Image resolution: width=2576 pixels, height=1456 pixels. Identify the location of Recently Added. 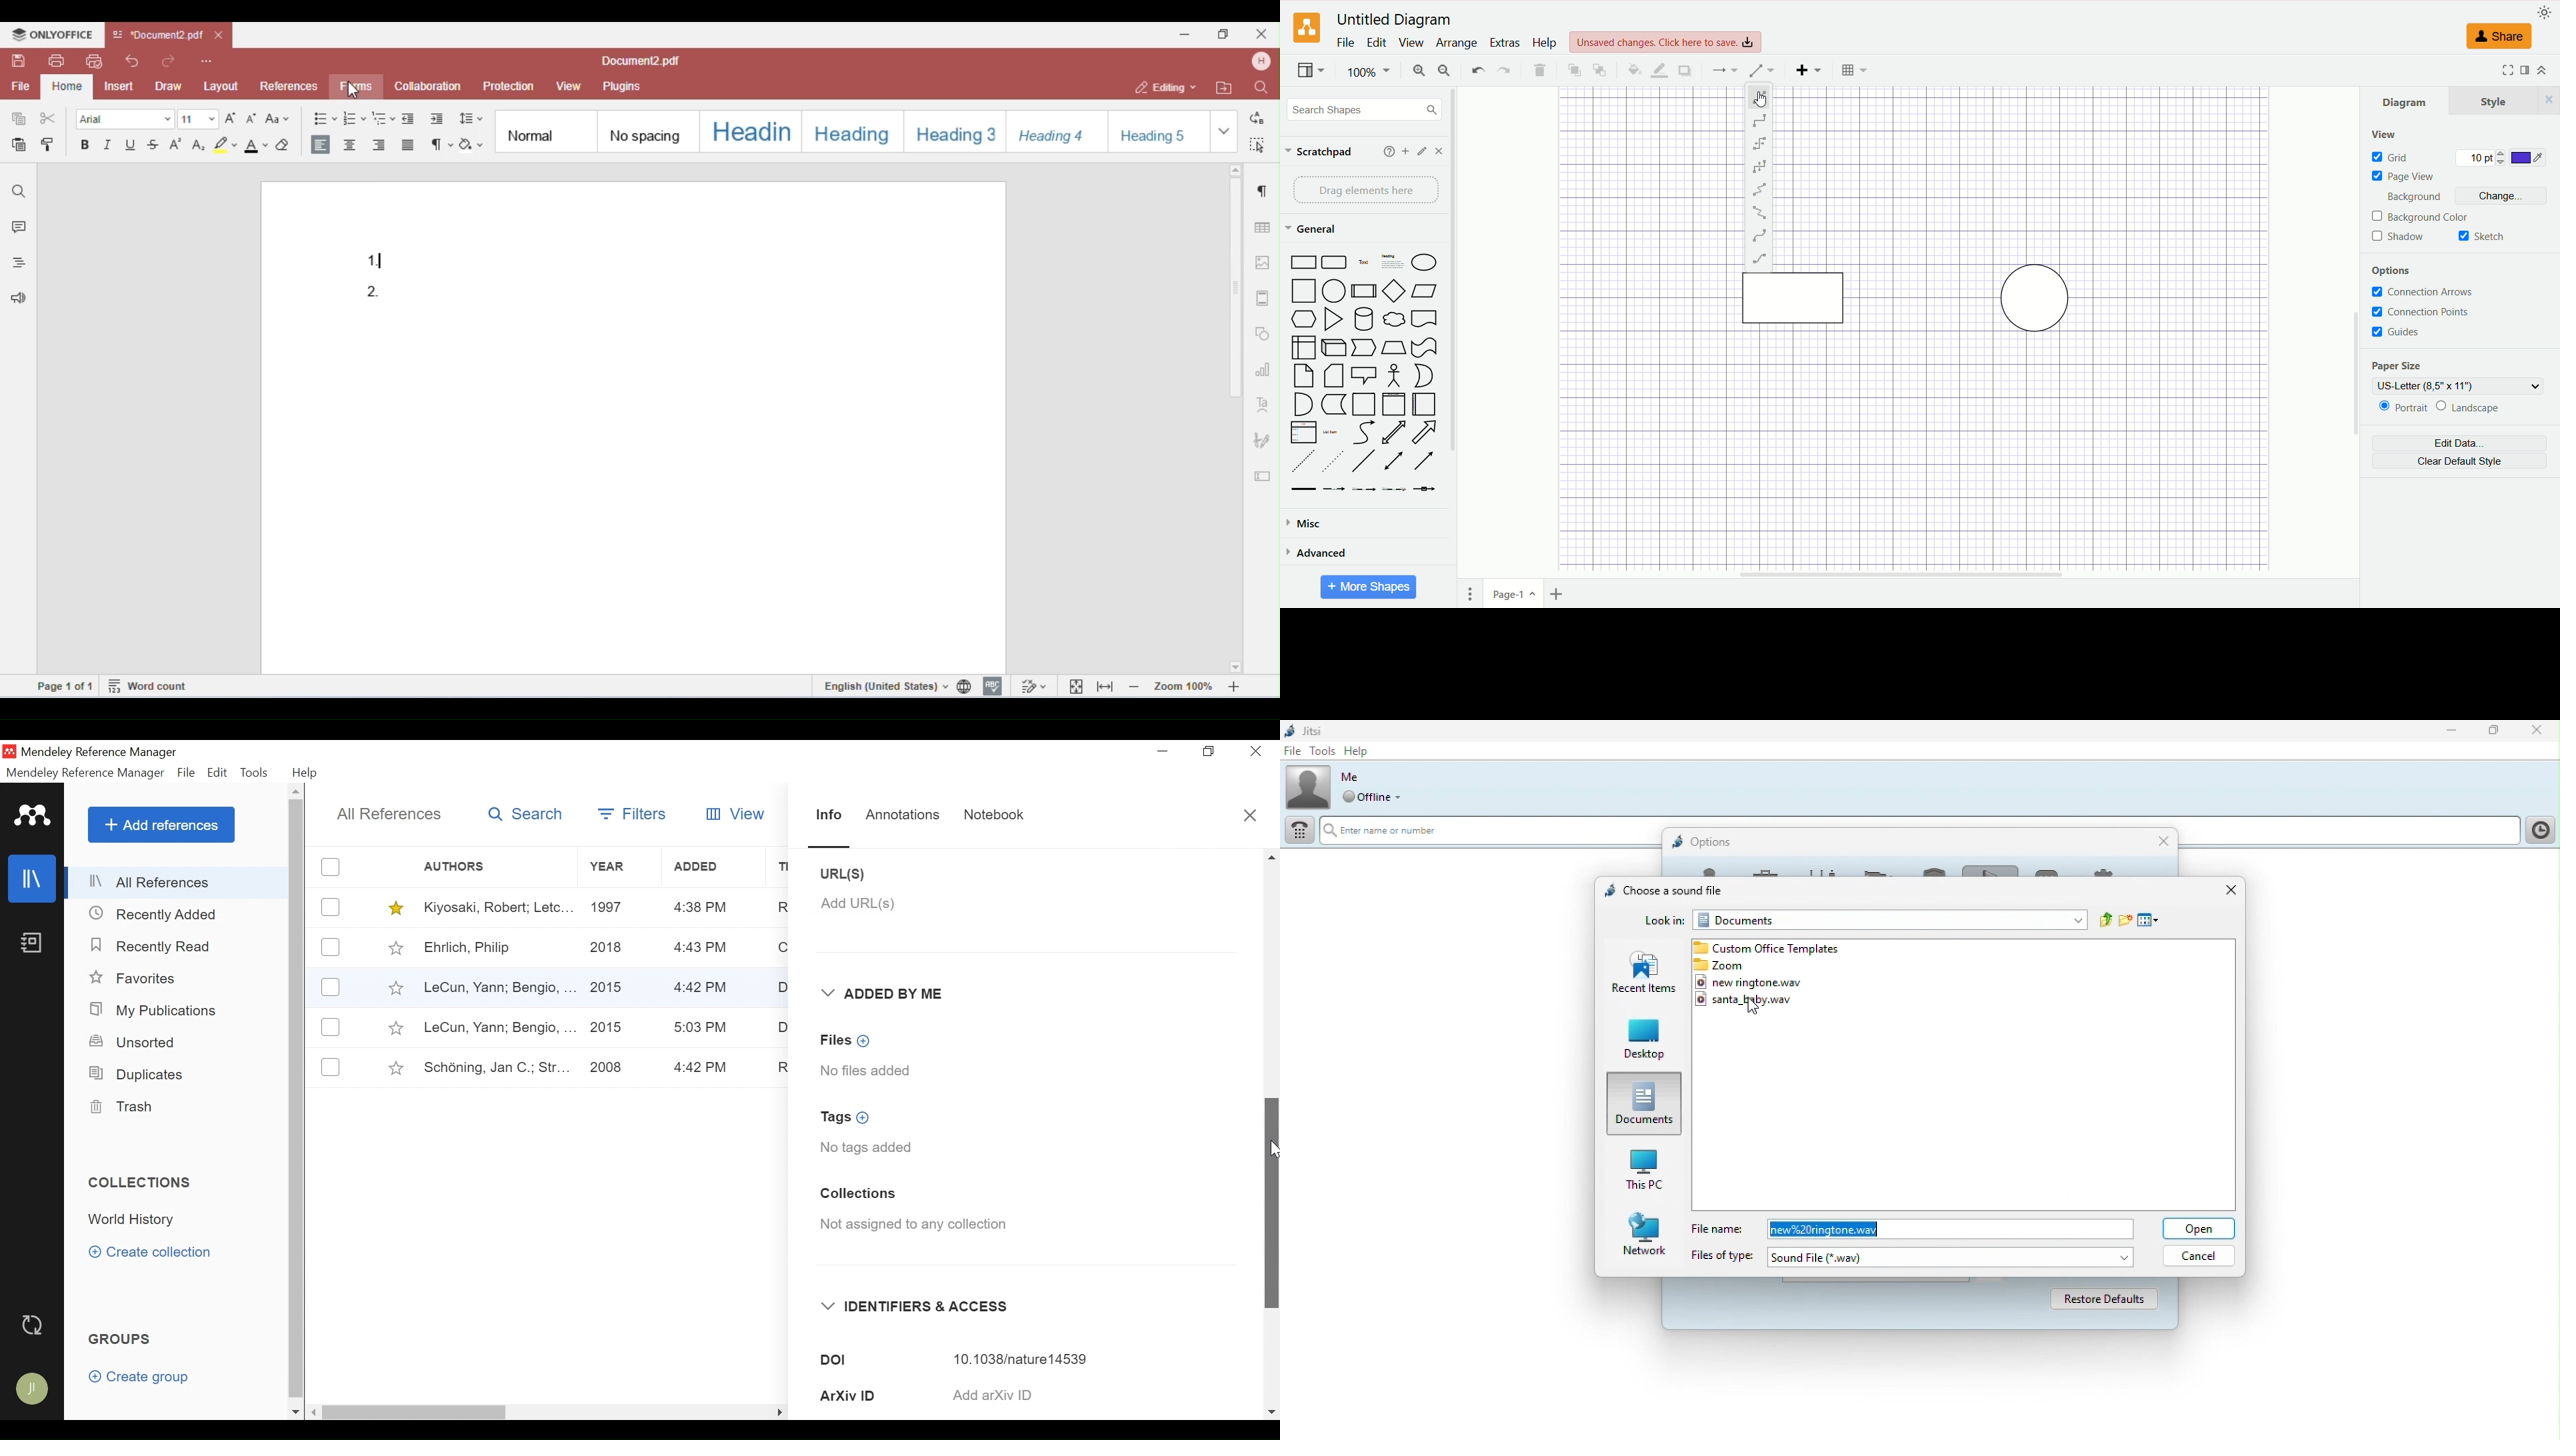
(159, 913).